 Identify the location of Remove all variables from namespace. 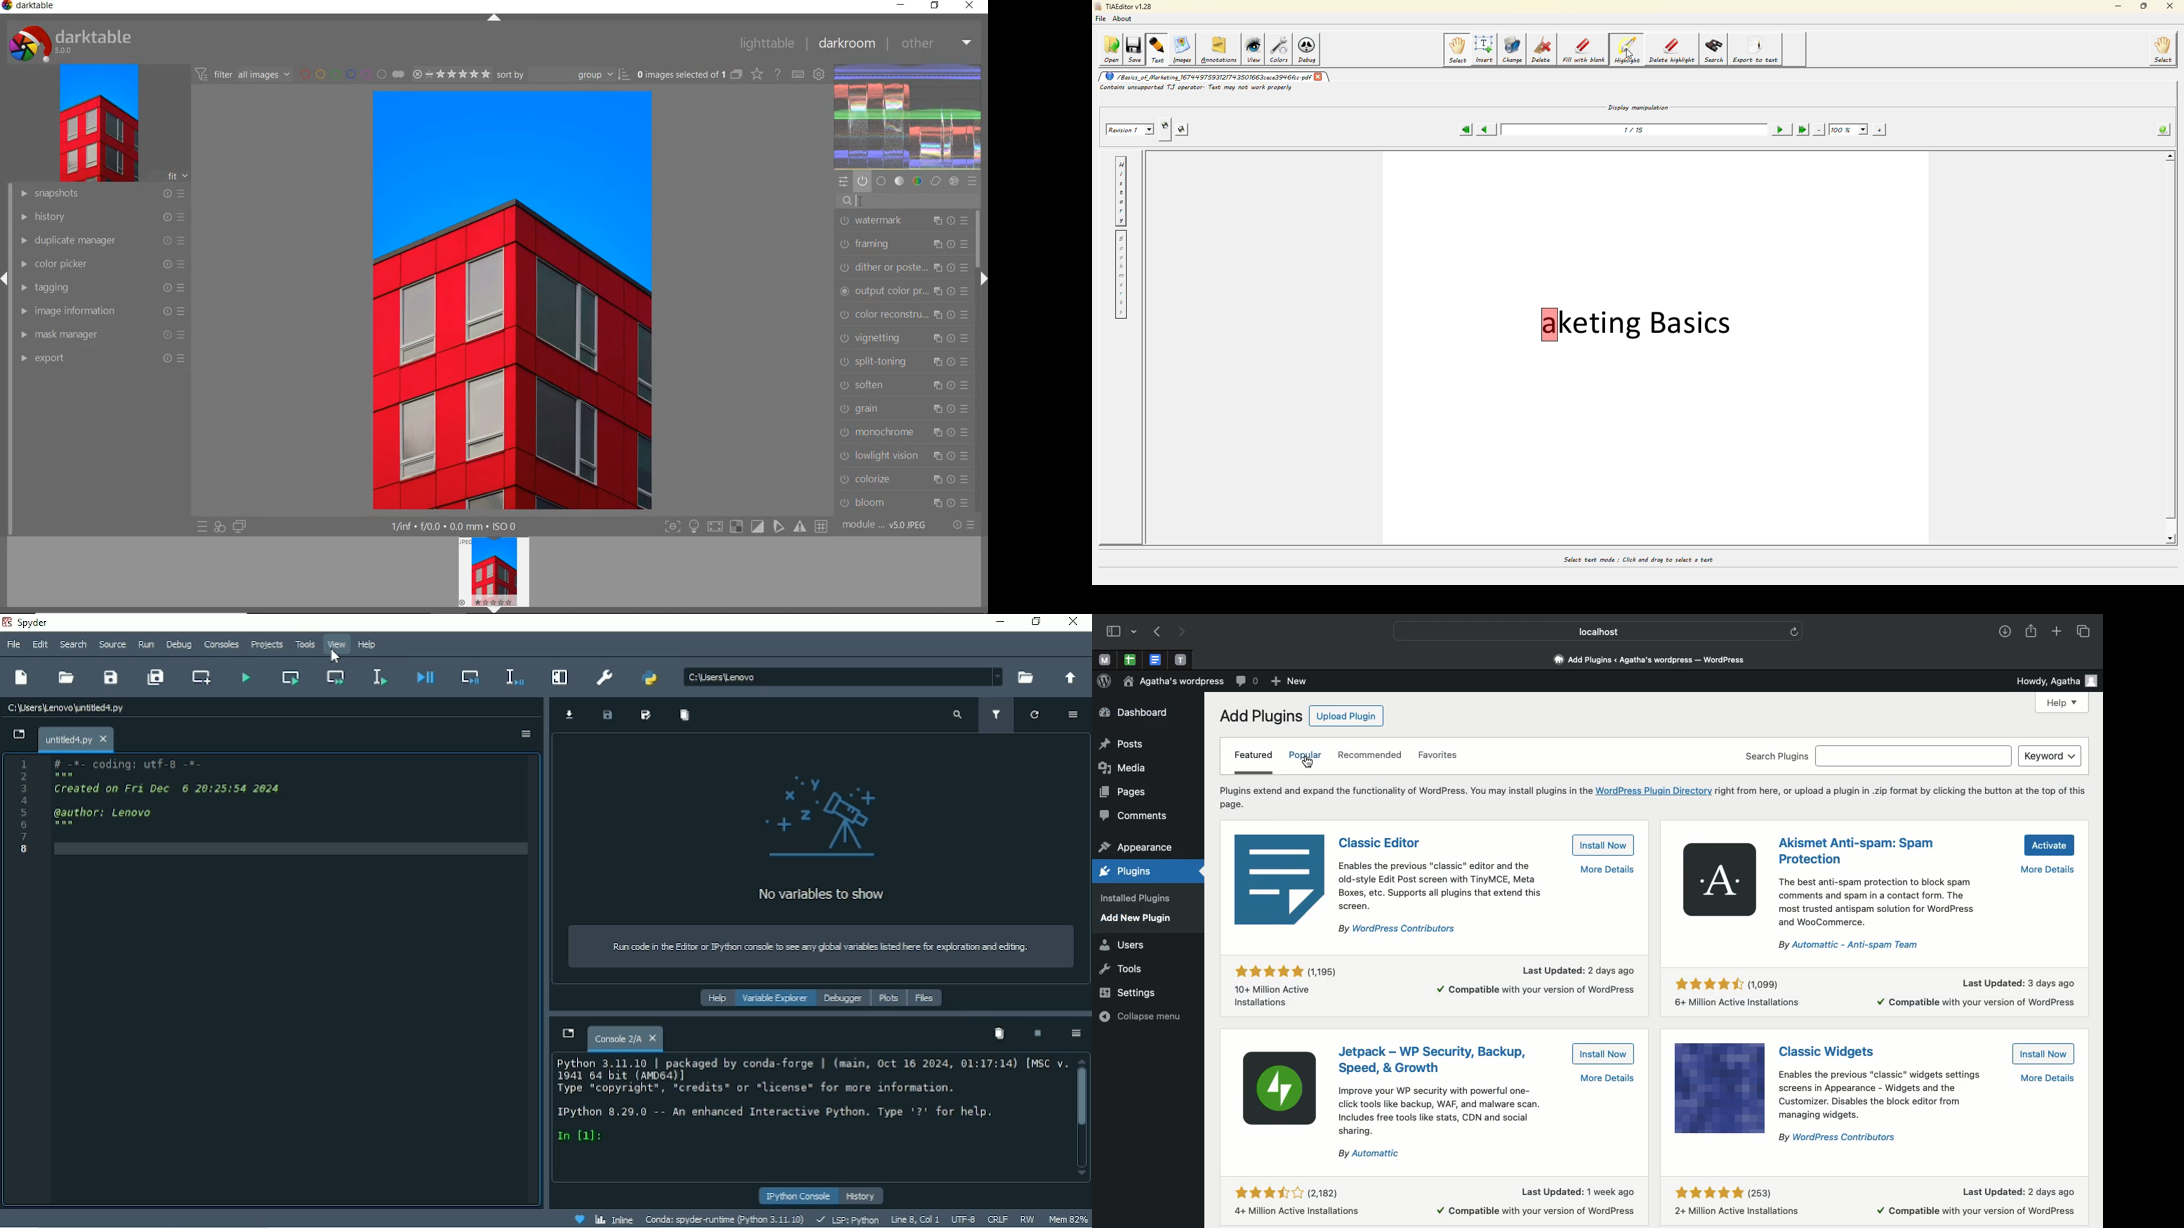
(998, 1033).